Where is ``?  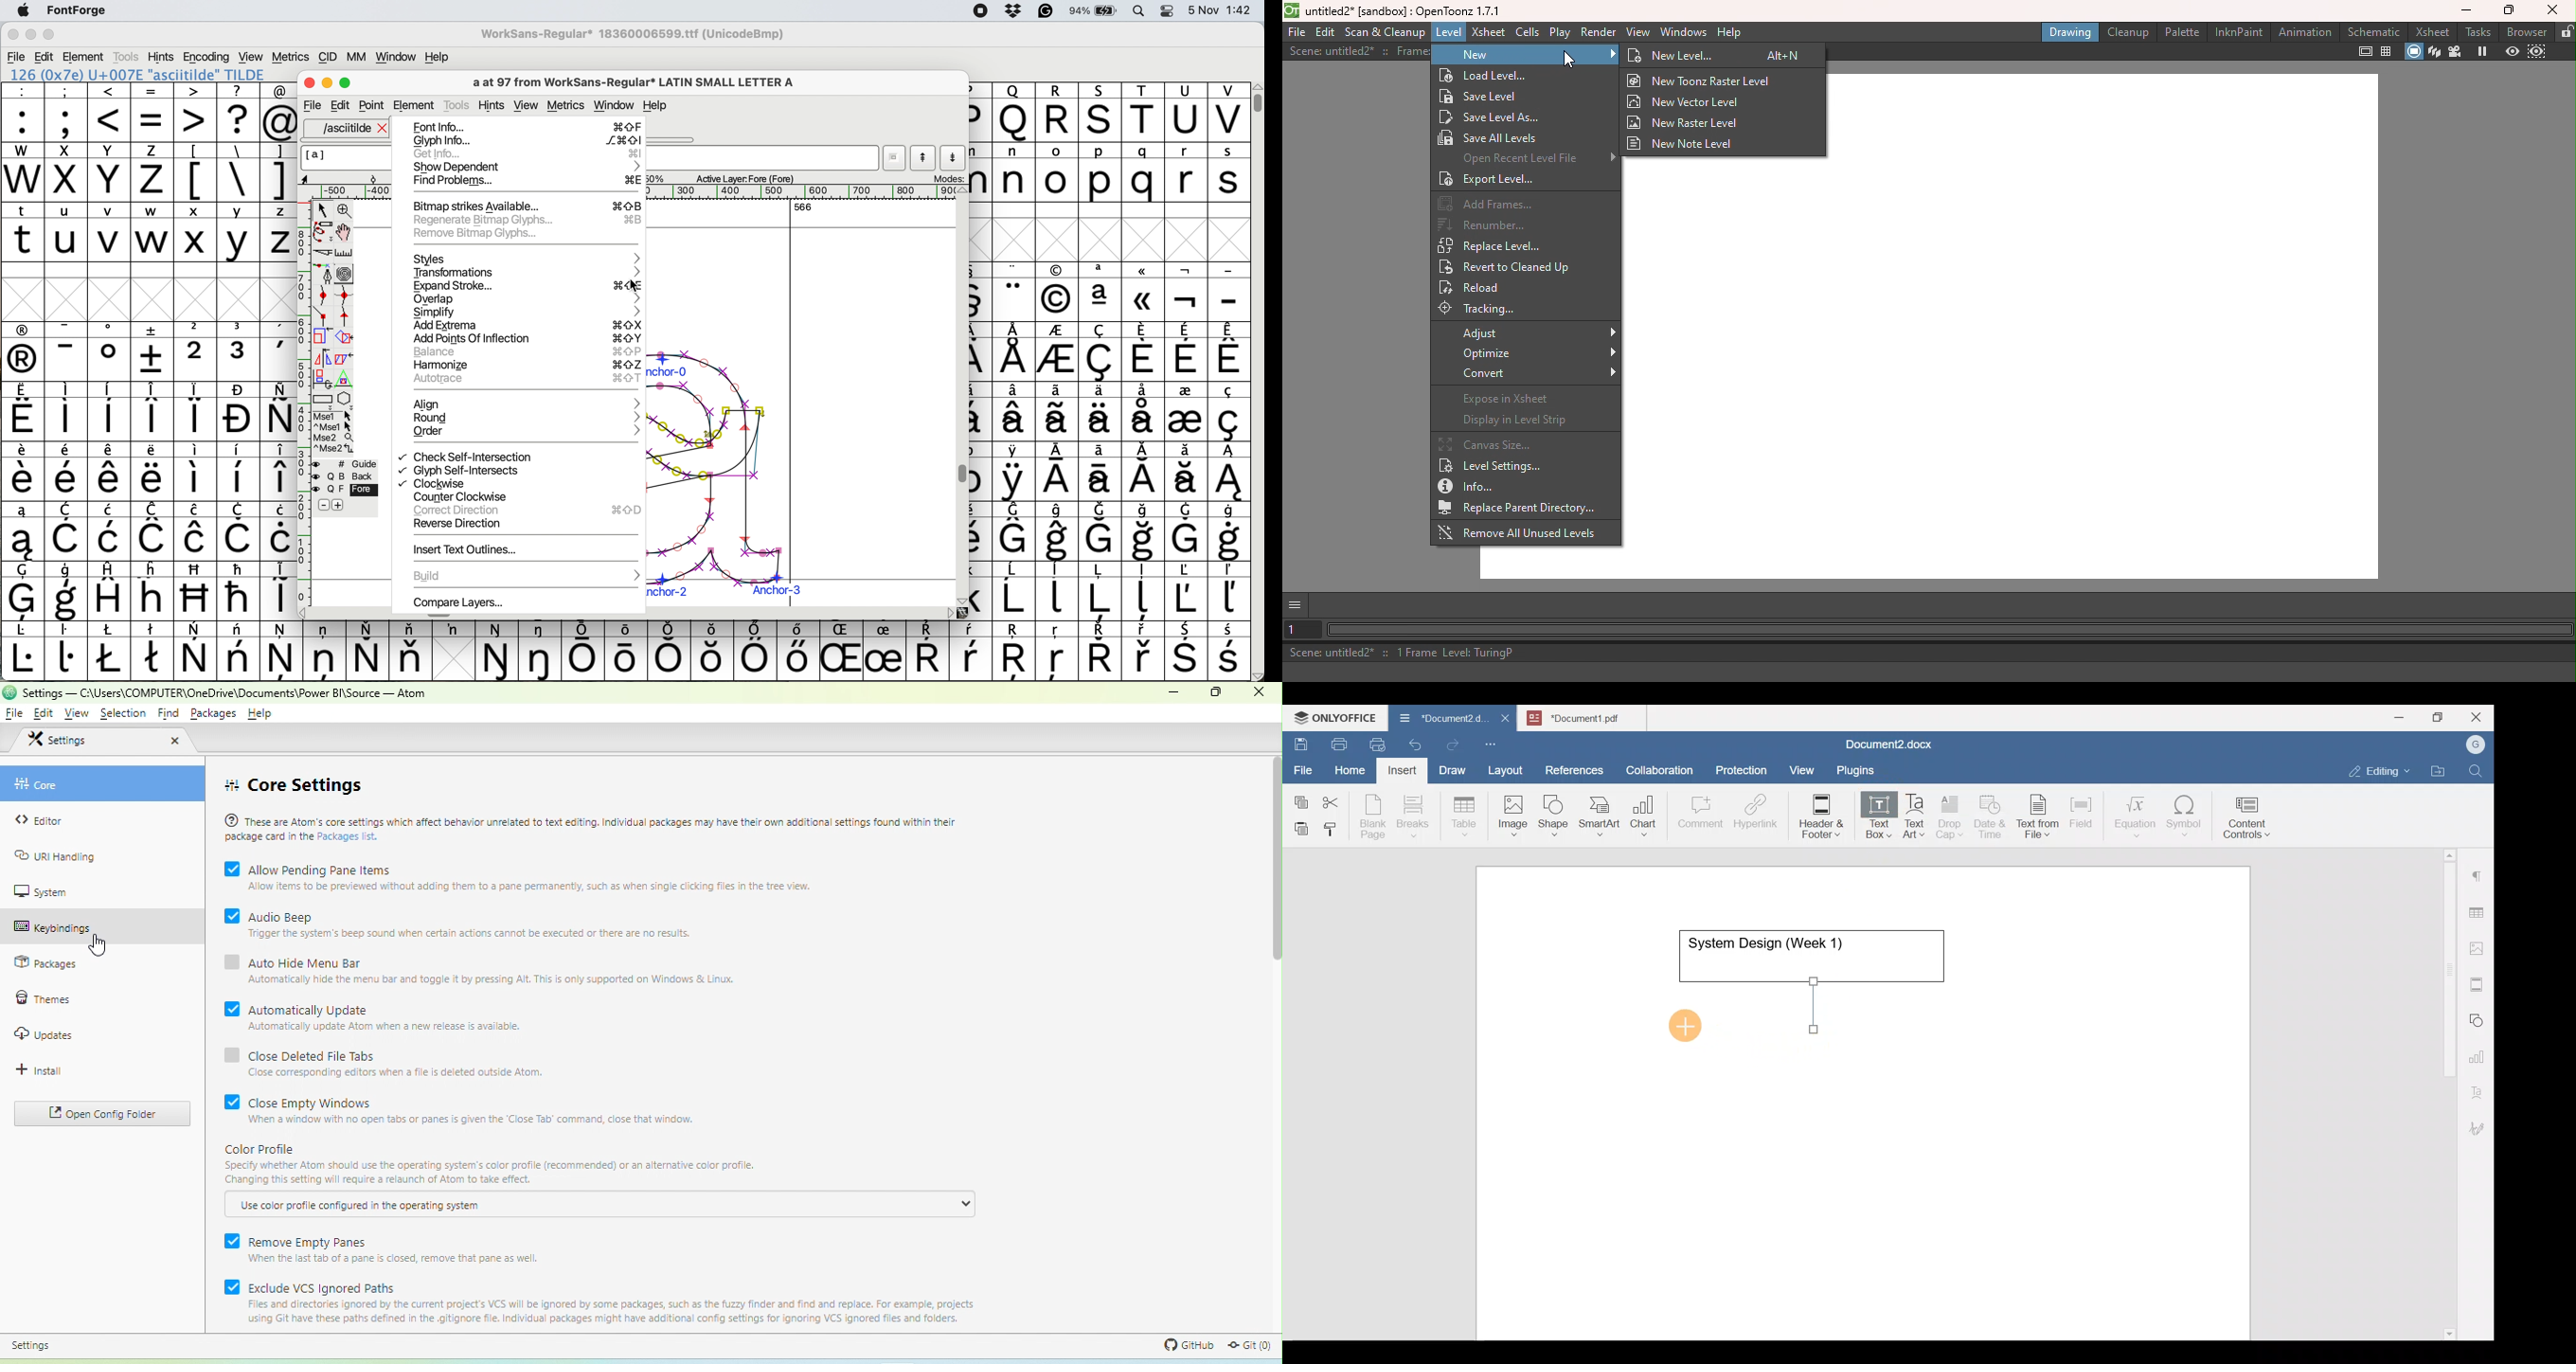  is located at coordinates (154, 590).